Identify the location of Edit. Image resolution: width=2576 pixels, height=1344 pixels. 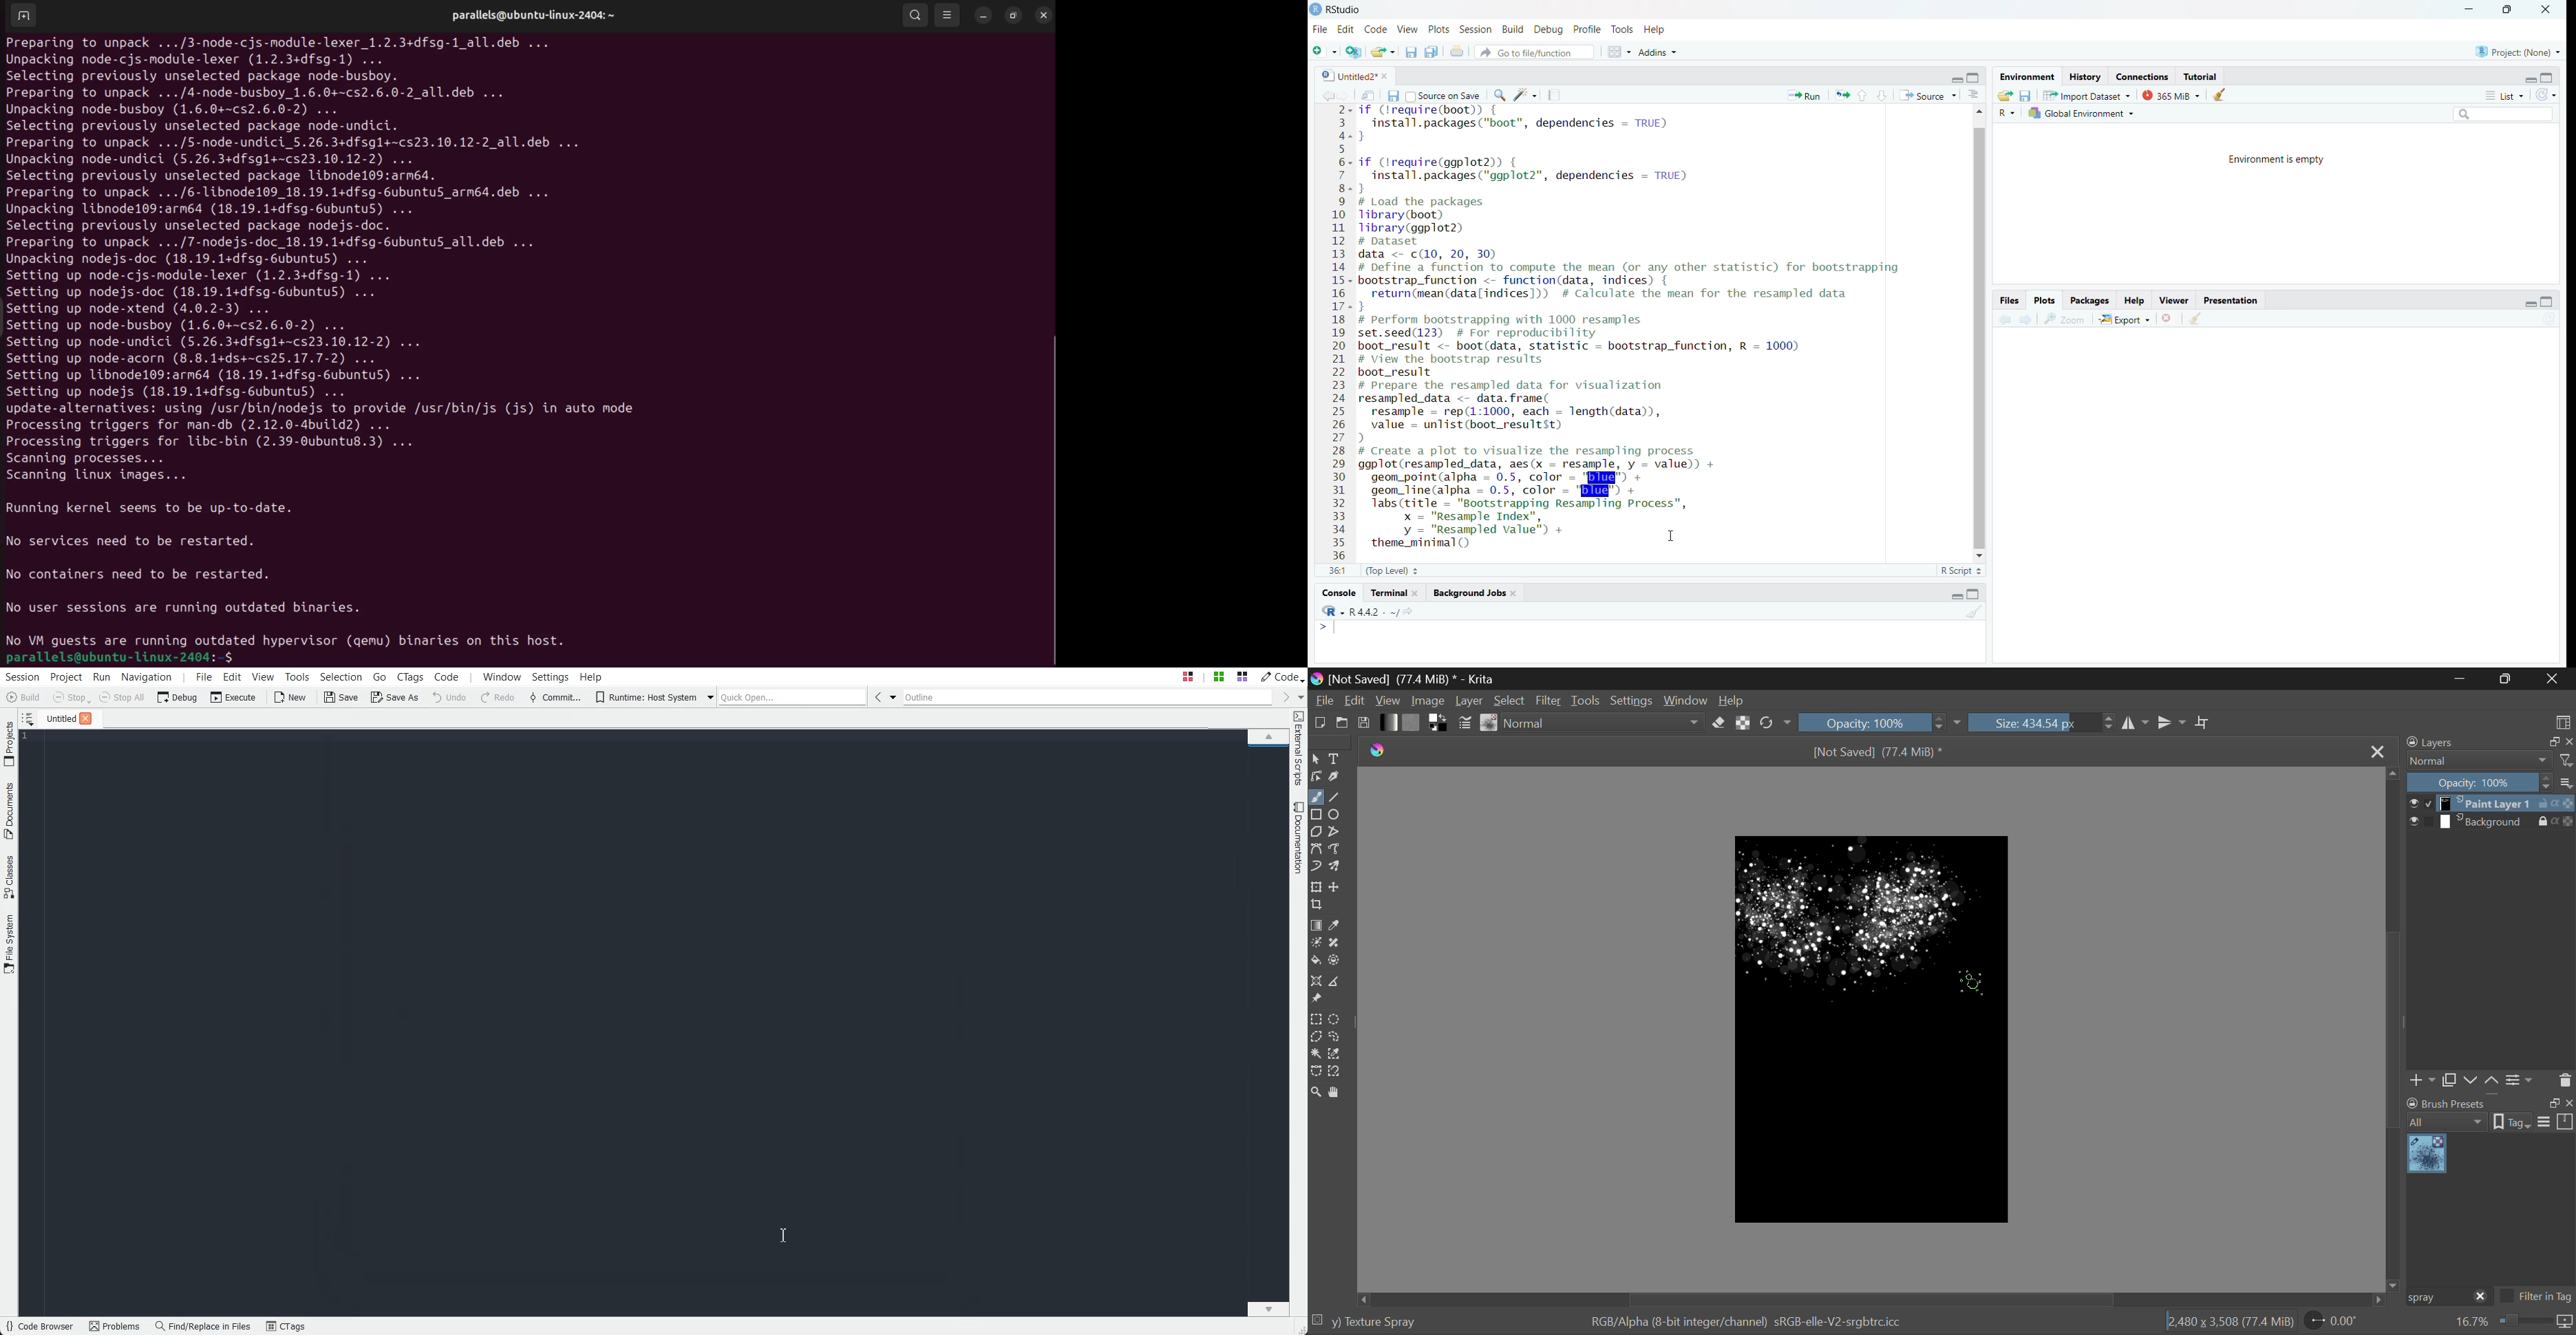
(1345, 30).